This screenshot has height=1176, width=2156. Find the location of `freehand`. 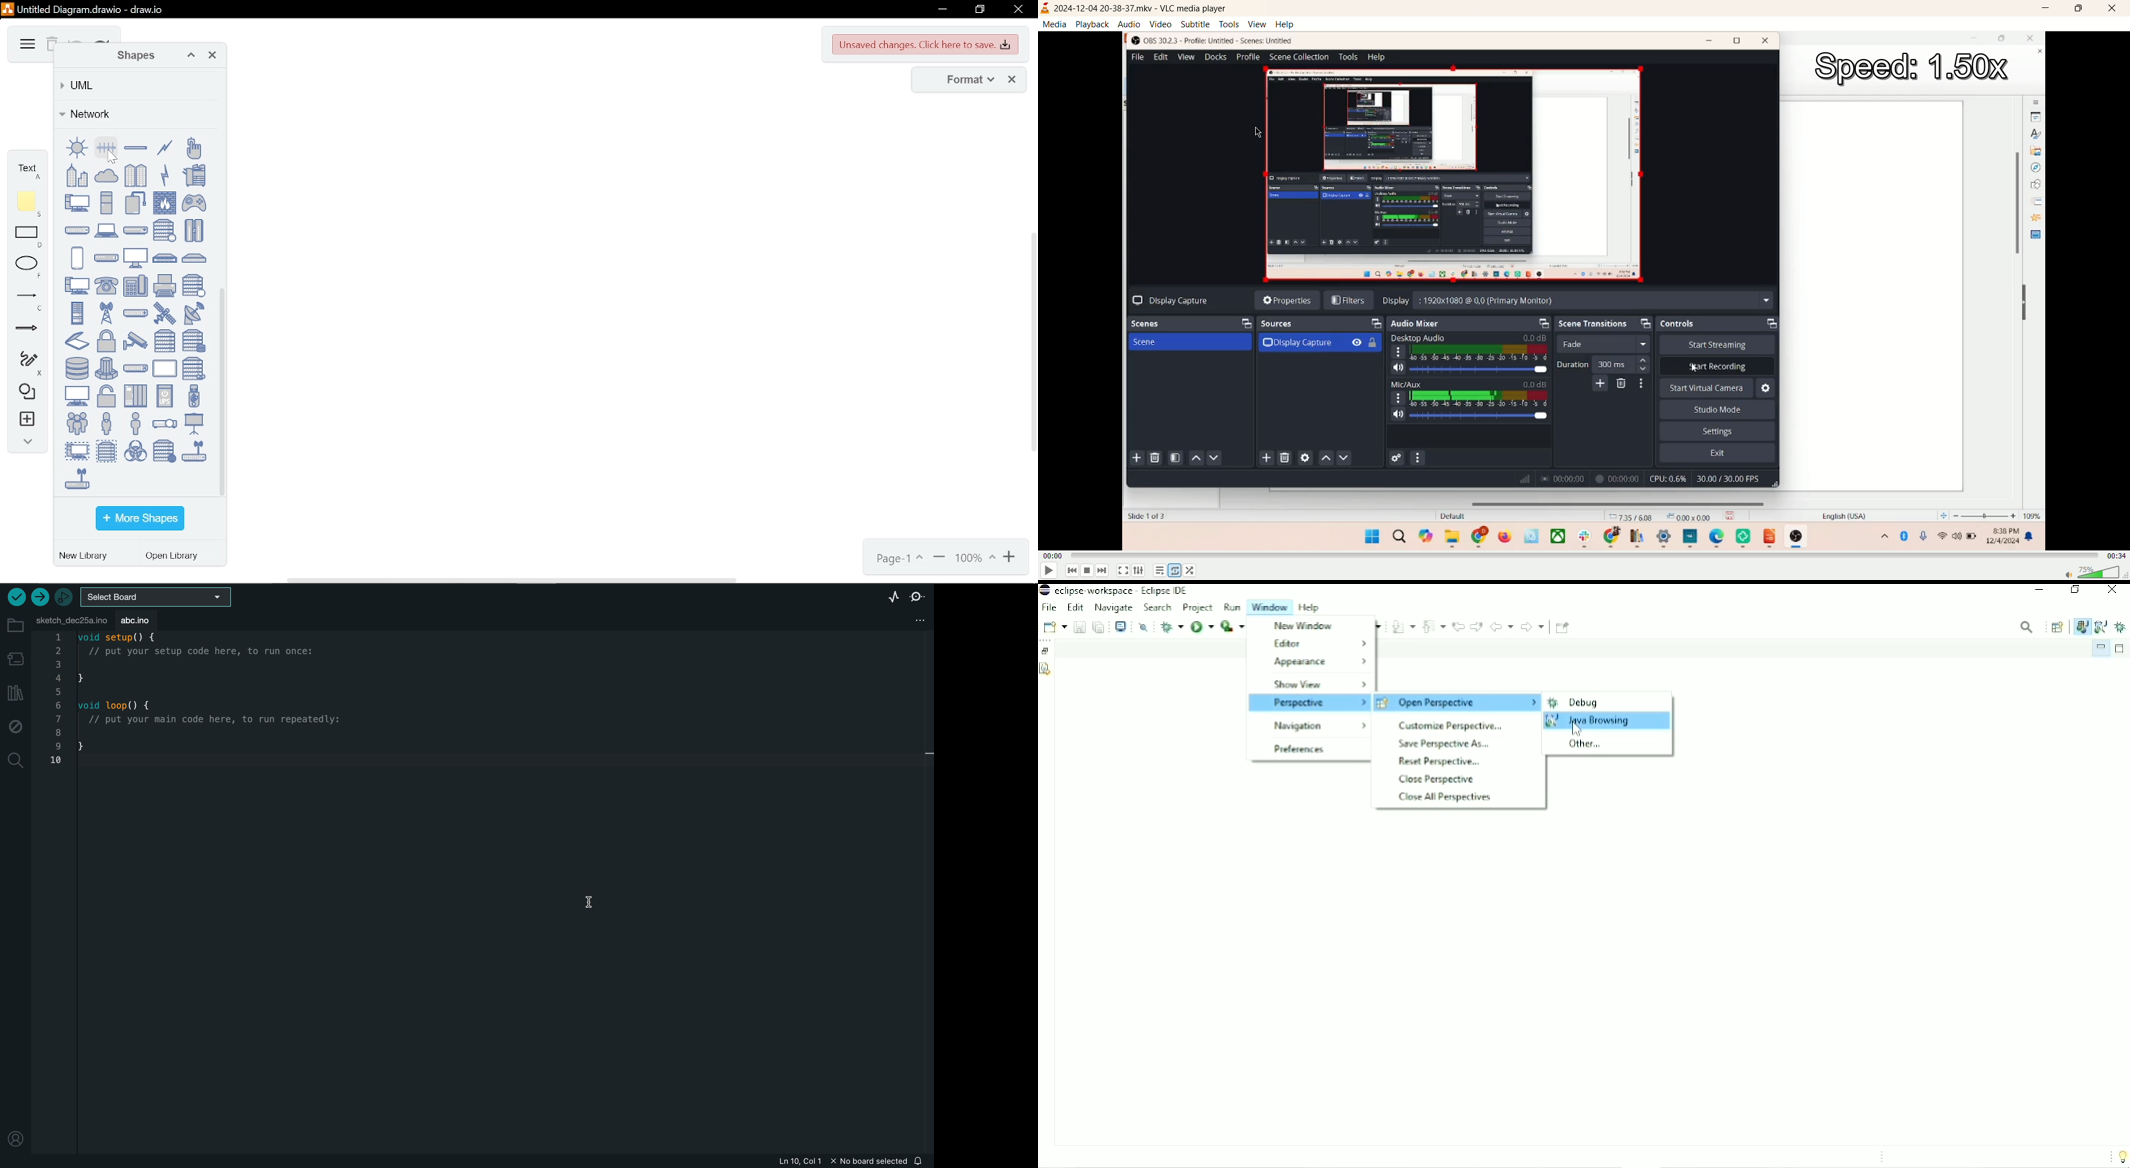

freehand is located at coordinates (24, 363).